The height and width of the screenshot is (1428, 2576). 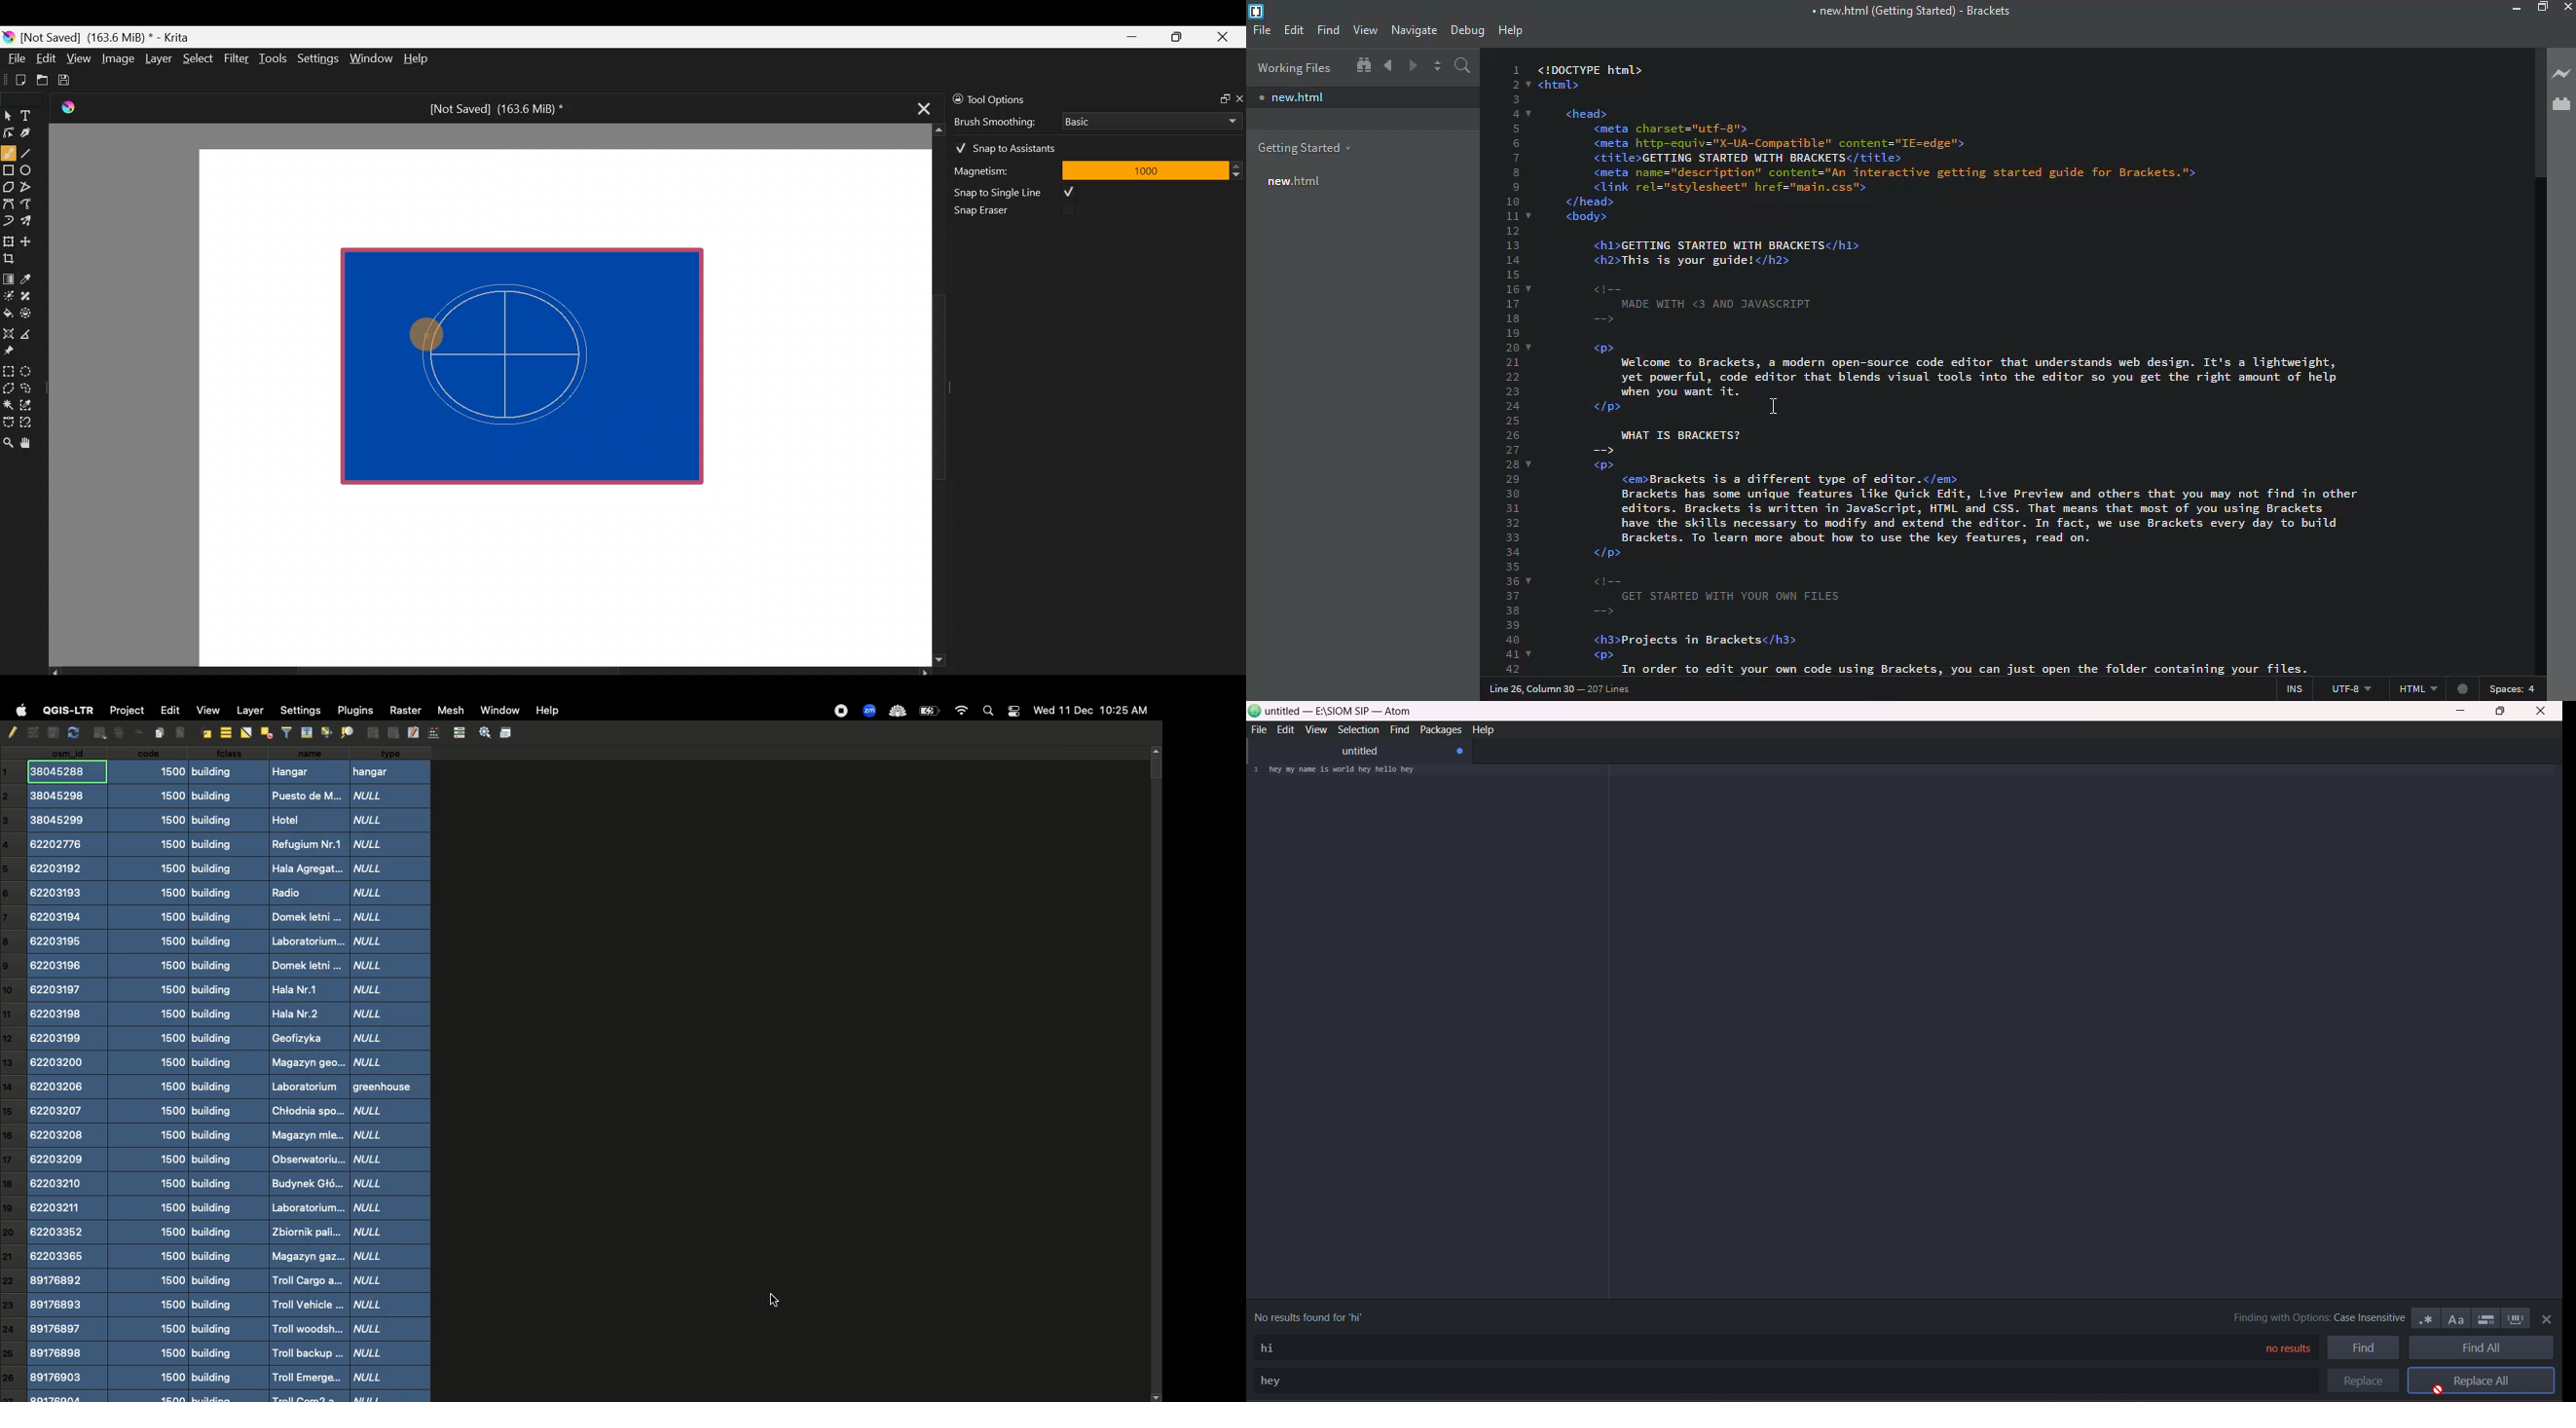 What do you see at coordinates (2365, 1347) in the screenshot?
I see `find` at bounding box center [2365, 1347].